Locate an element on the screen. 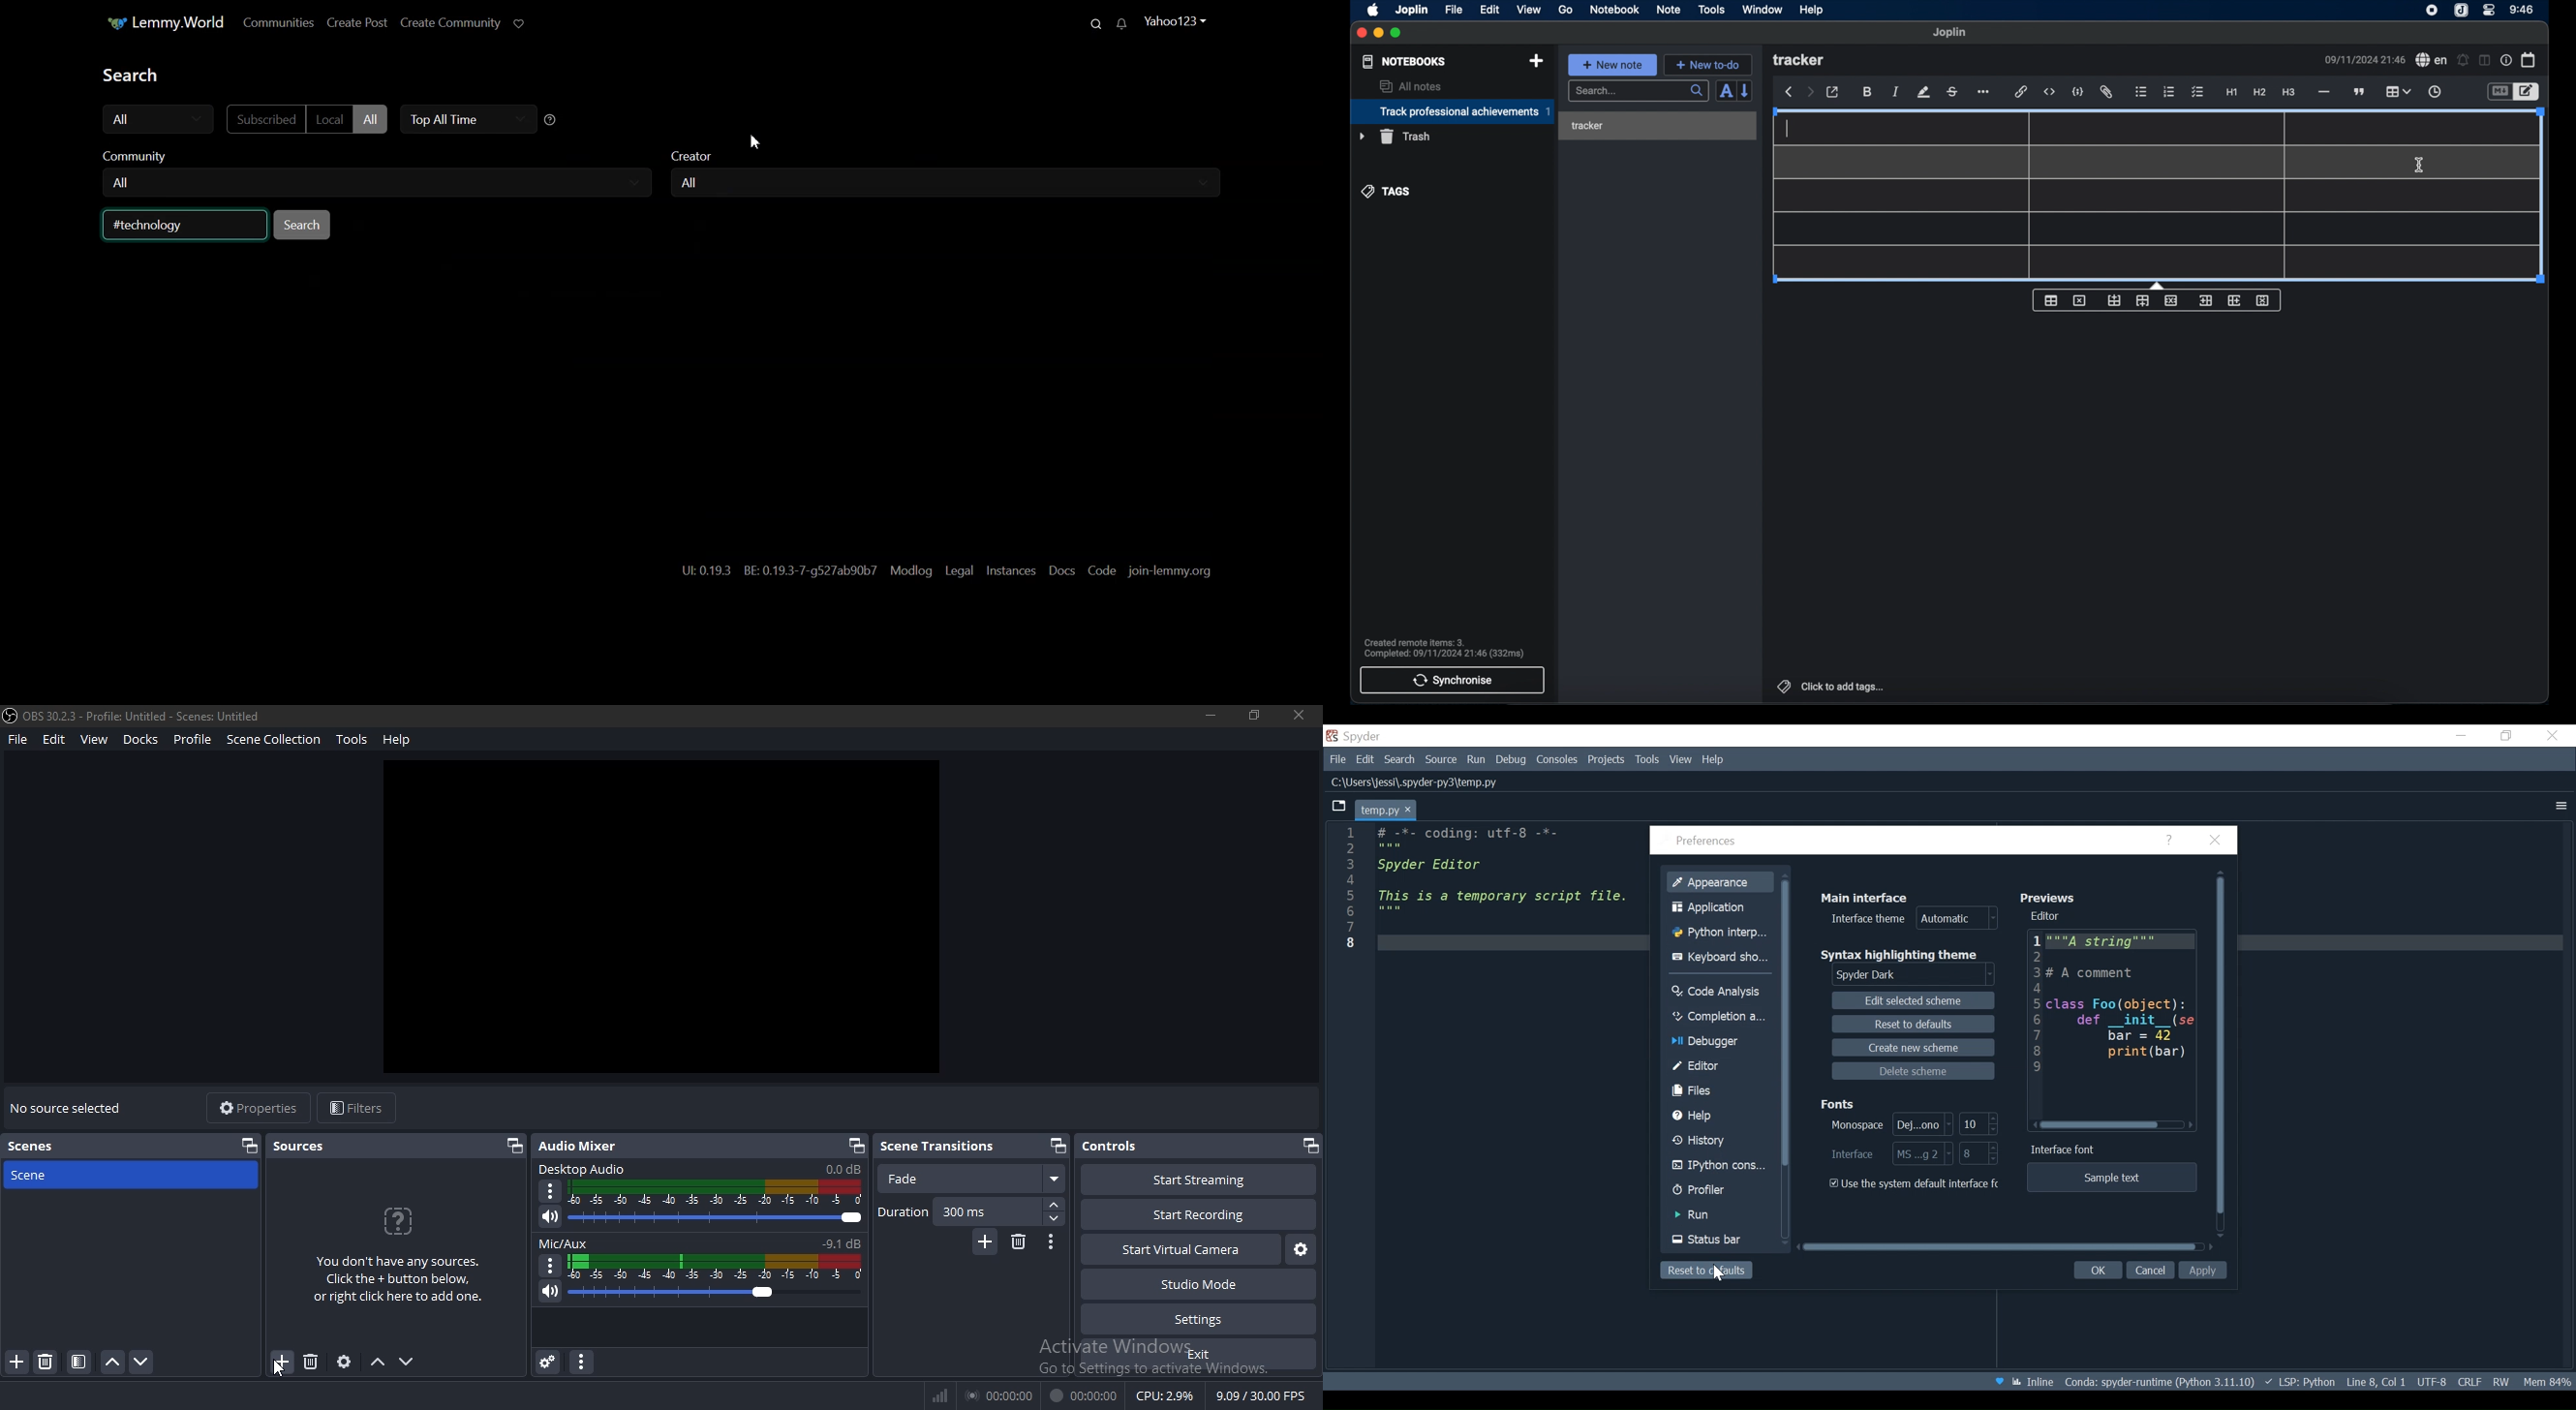  edit is located at coordinates (1491, 9).